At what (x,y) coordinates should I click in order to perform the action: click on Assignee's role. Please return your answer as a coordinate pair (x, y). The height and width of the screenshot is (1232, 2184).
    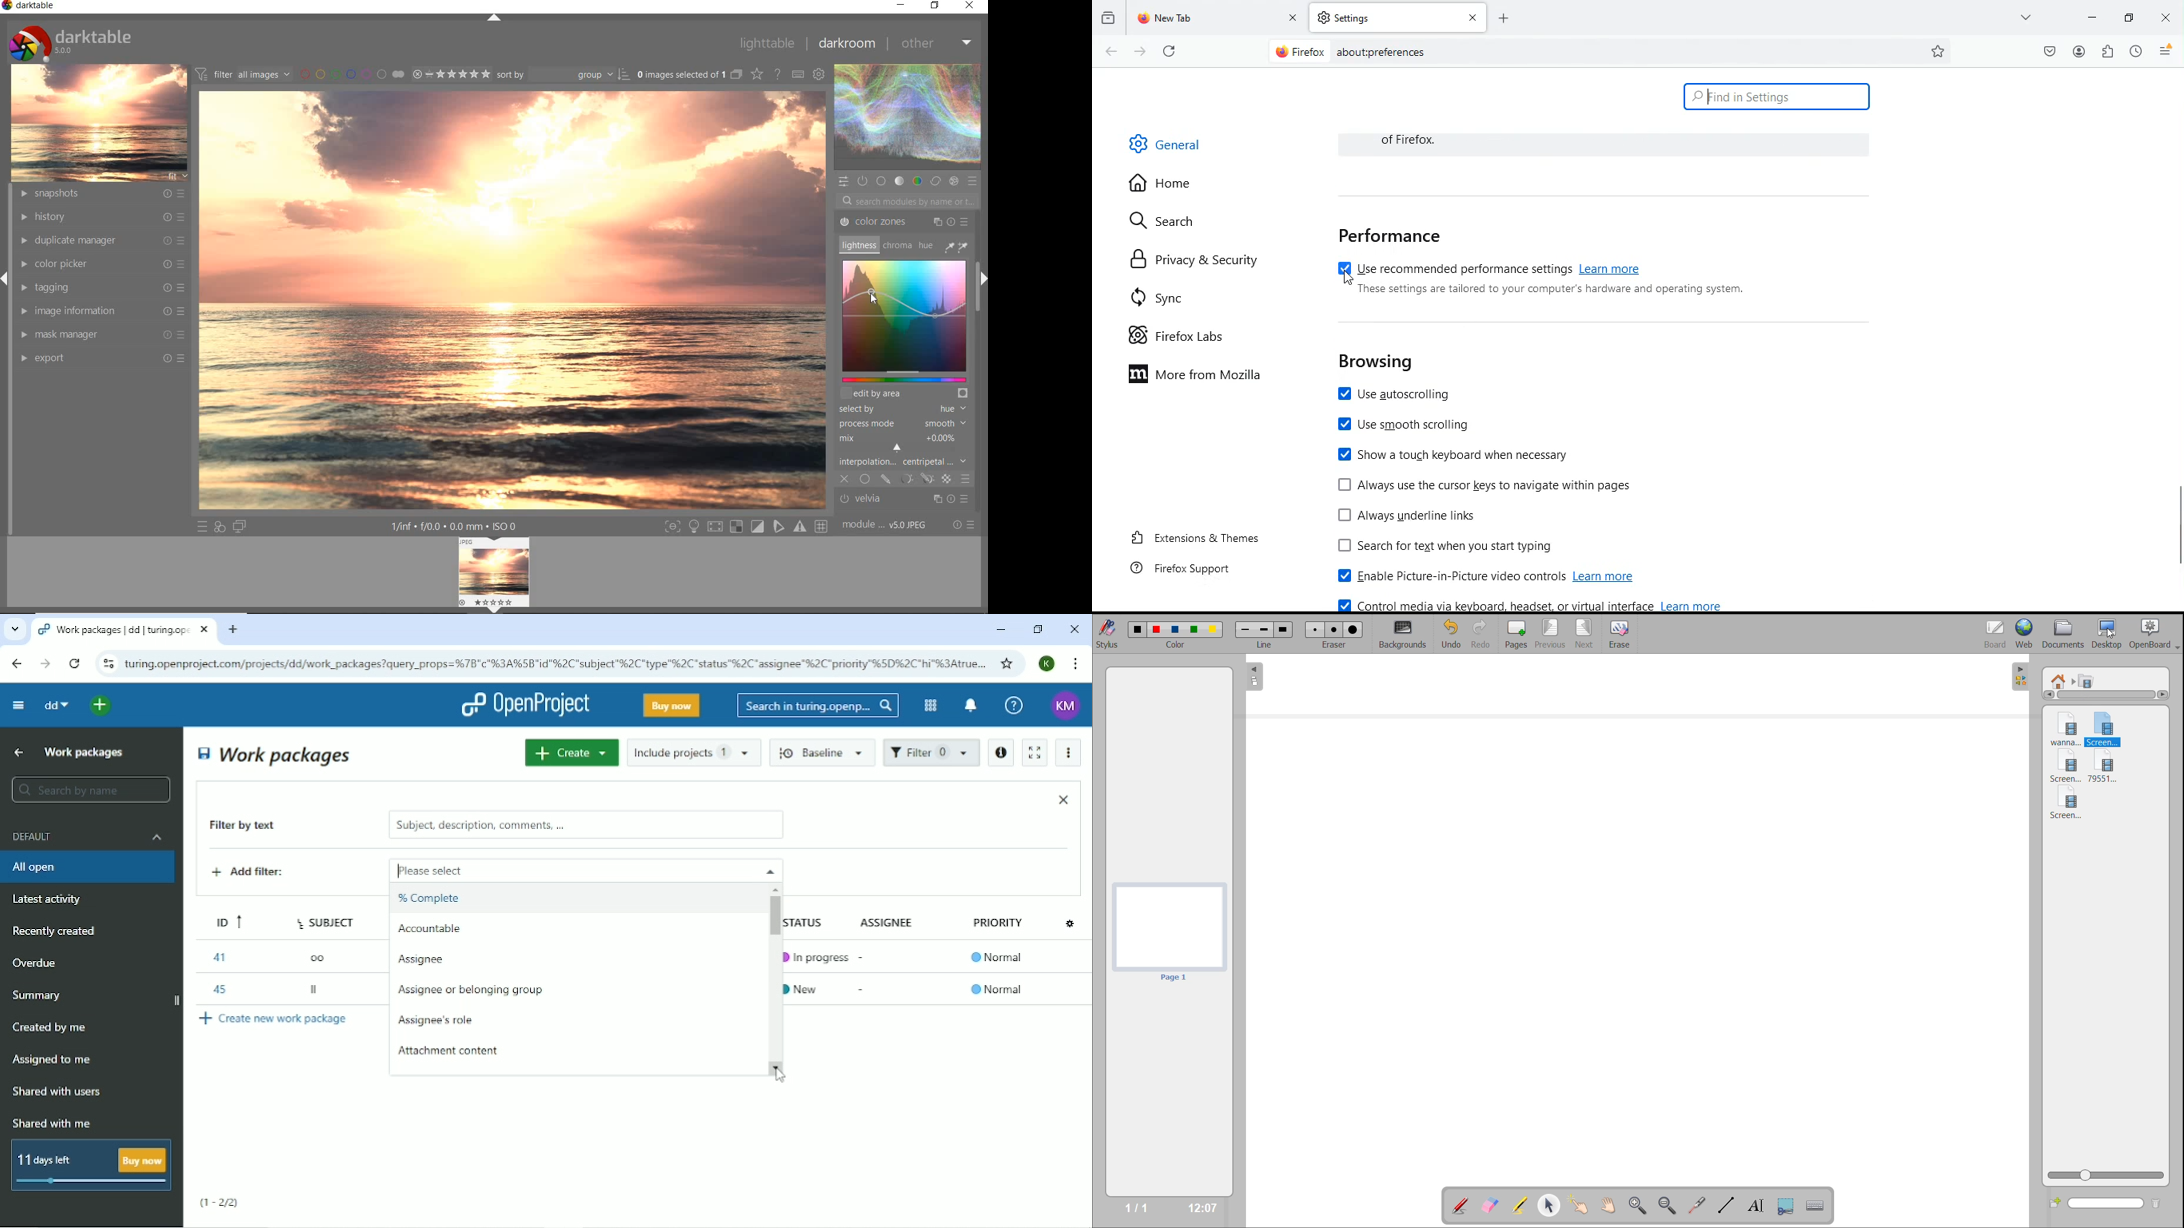
    Looking at the image, I should click on (439, 1021).